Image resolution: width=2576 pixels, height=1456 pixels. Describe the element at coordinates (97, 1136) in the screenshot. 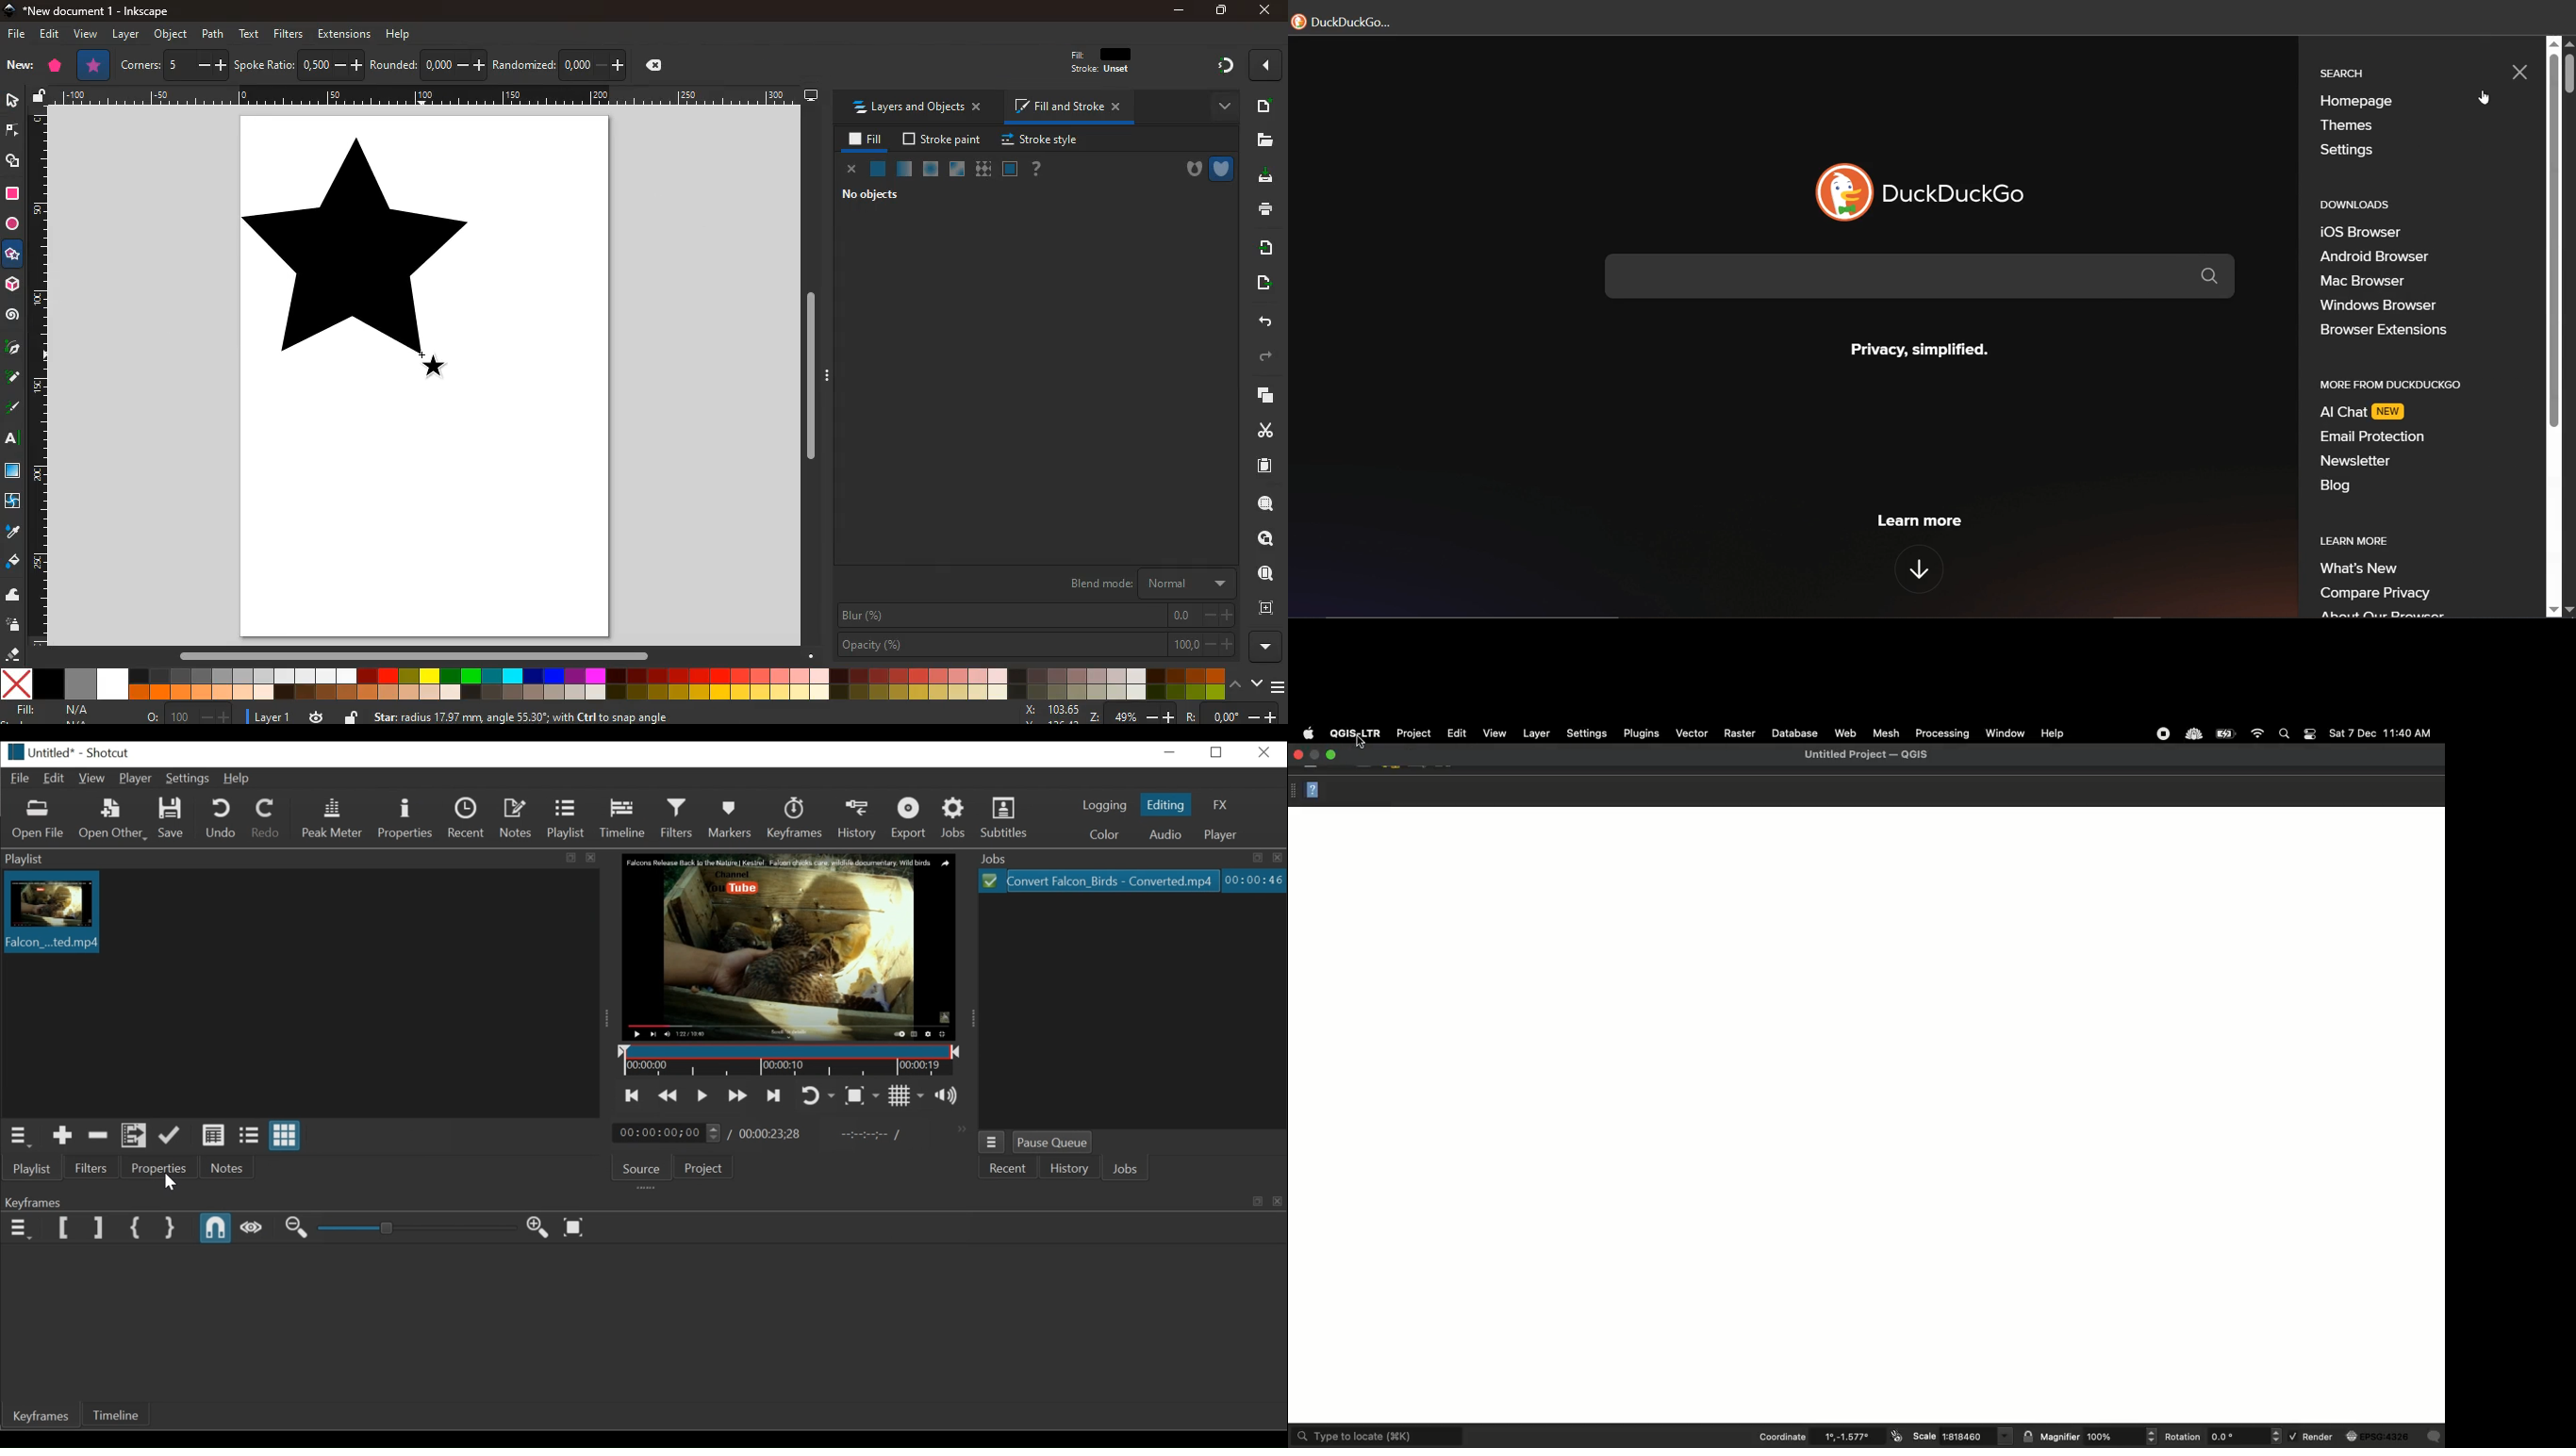

I see `Remove cut` at that location.